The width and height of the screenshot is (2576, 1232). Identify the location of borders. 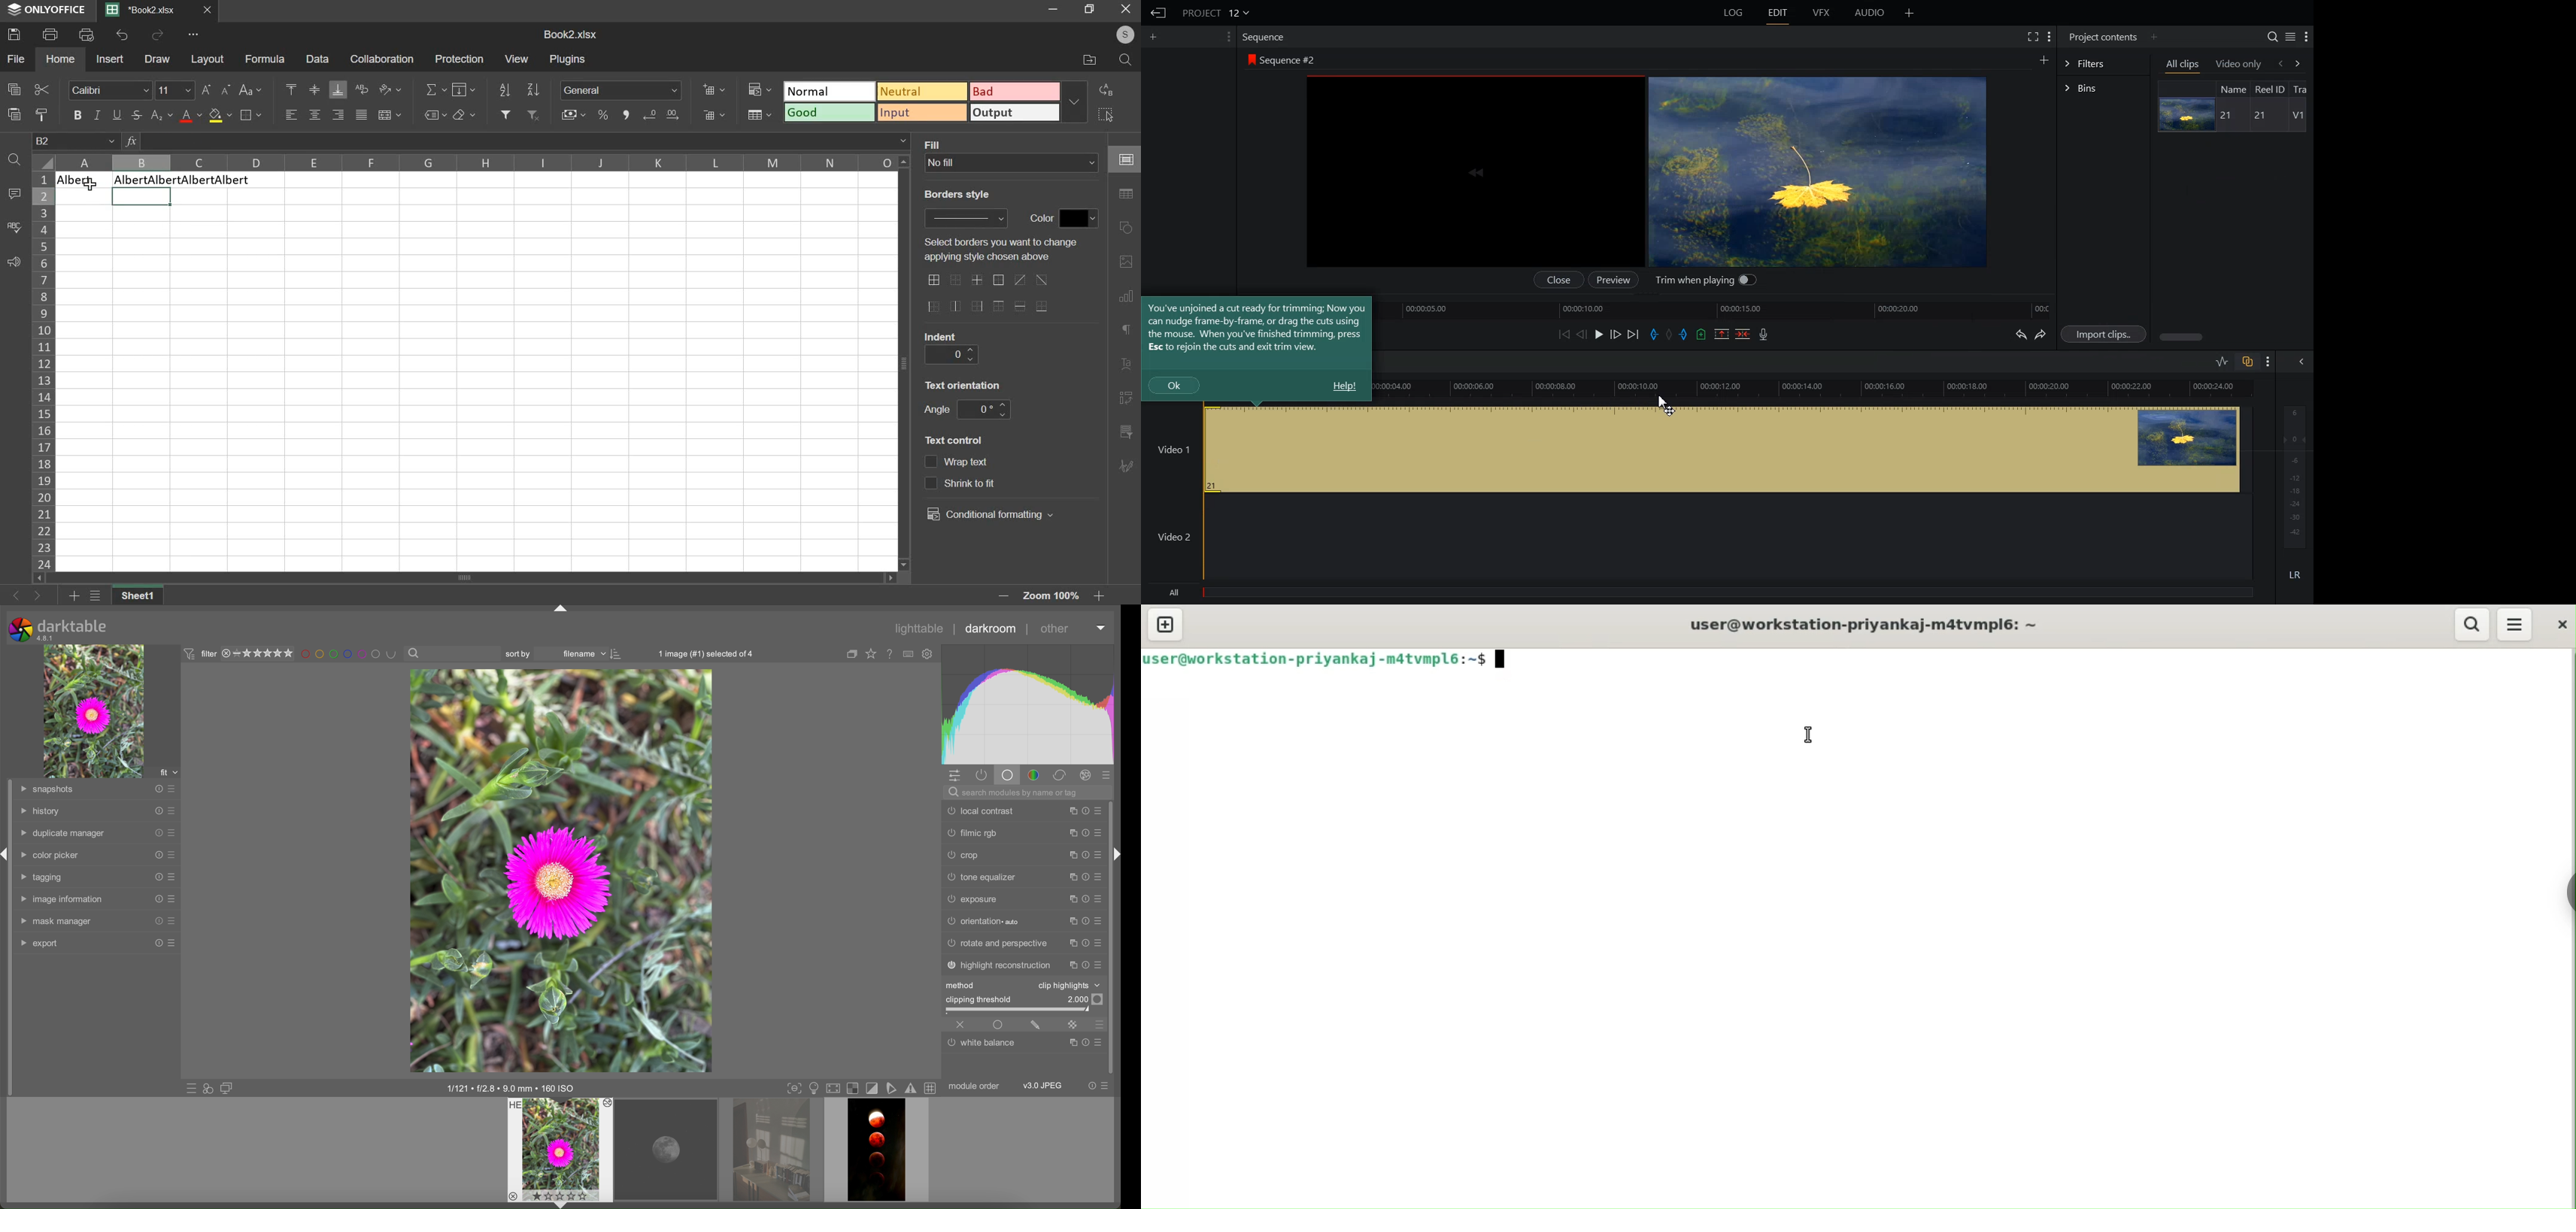
(249, 115).